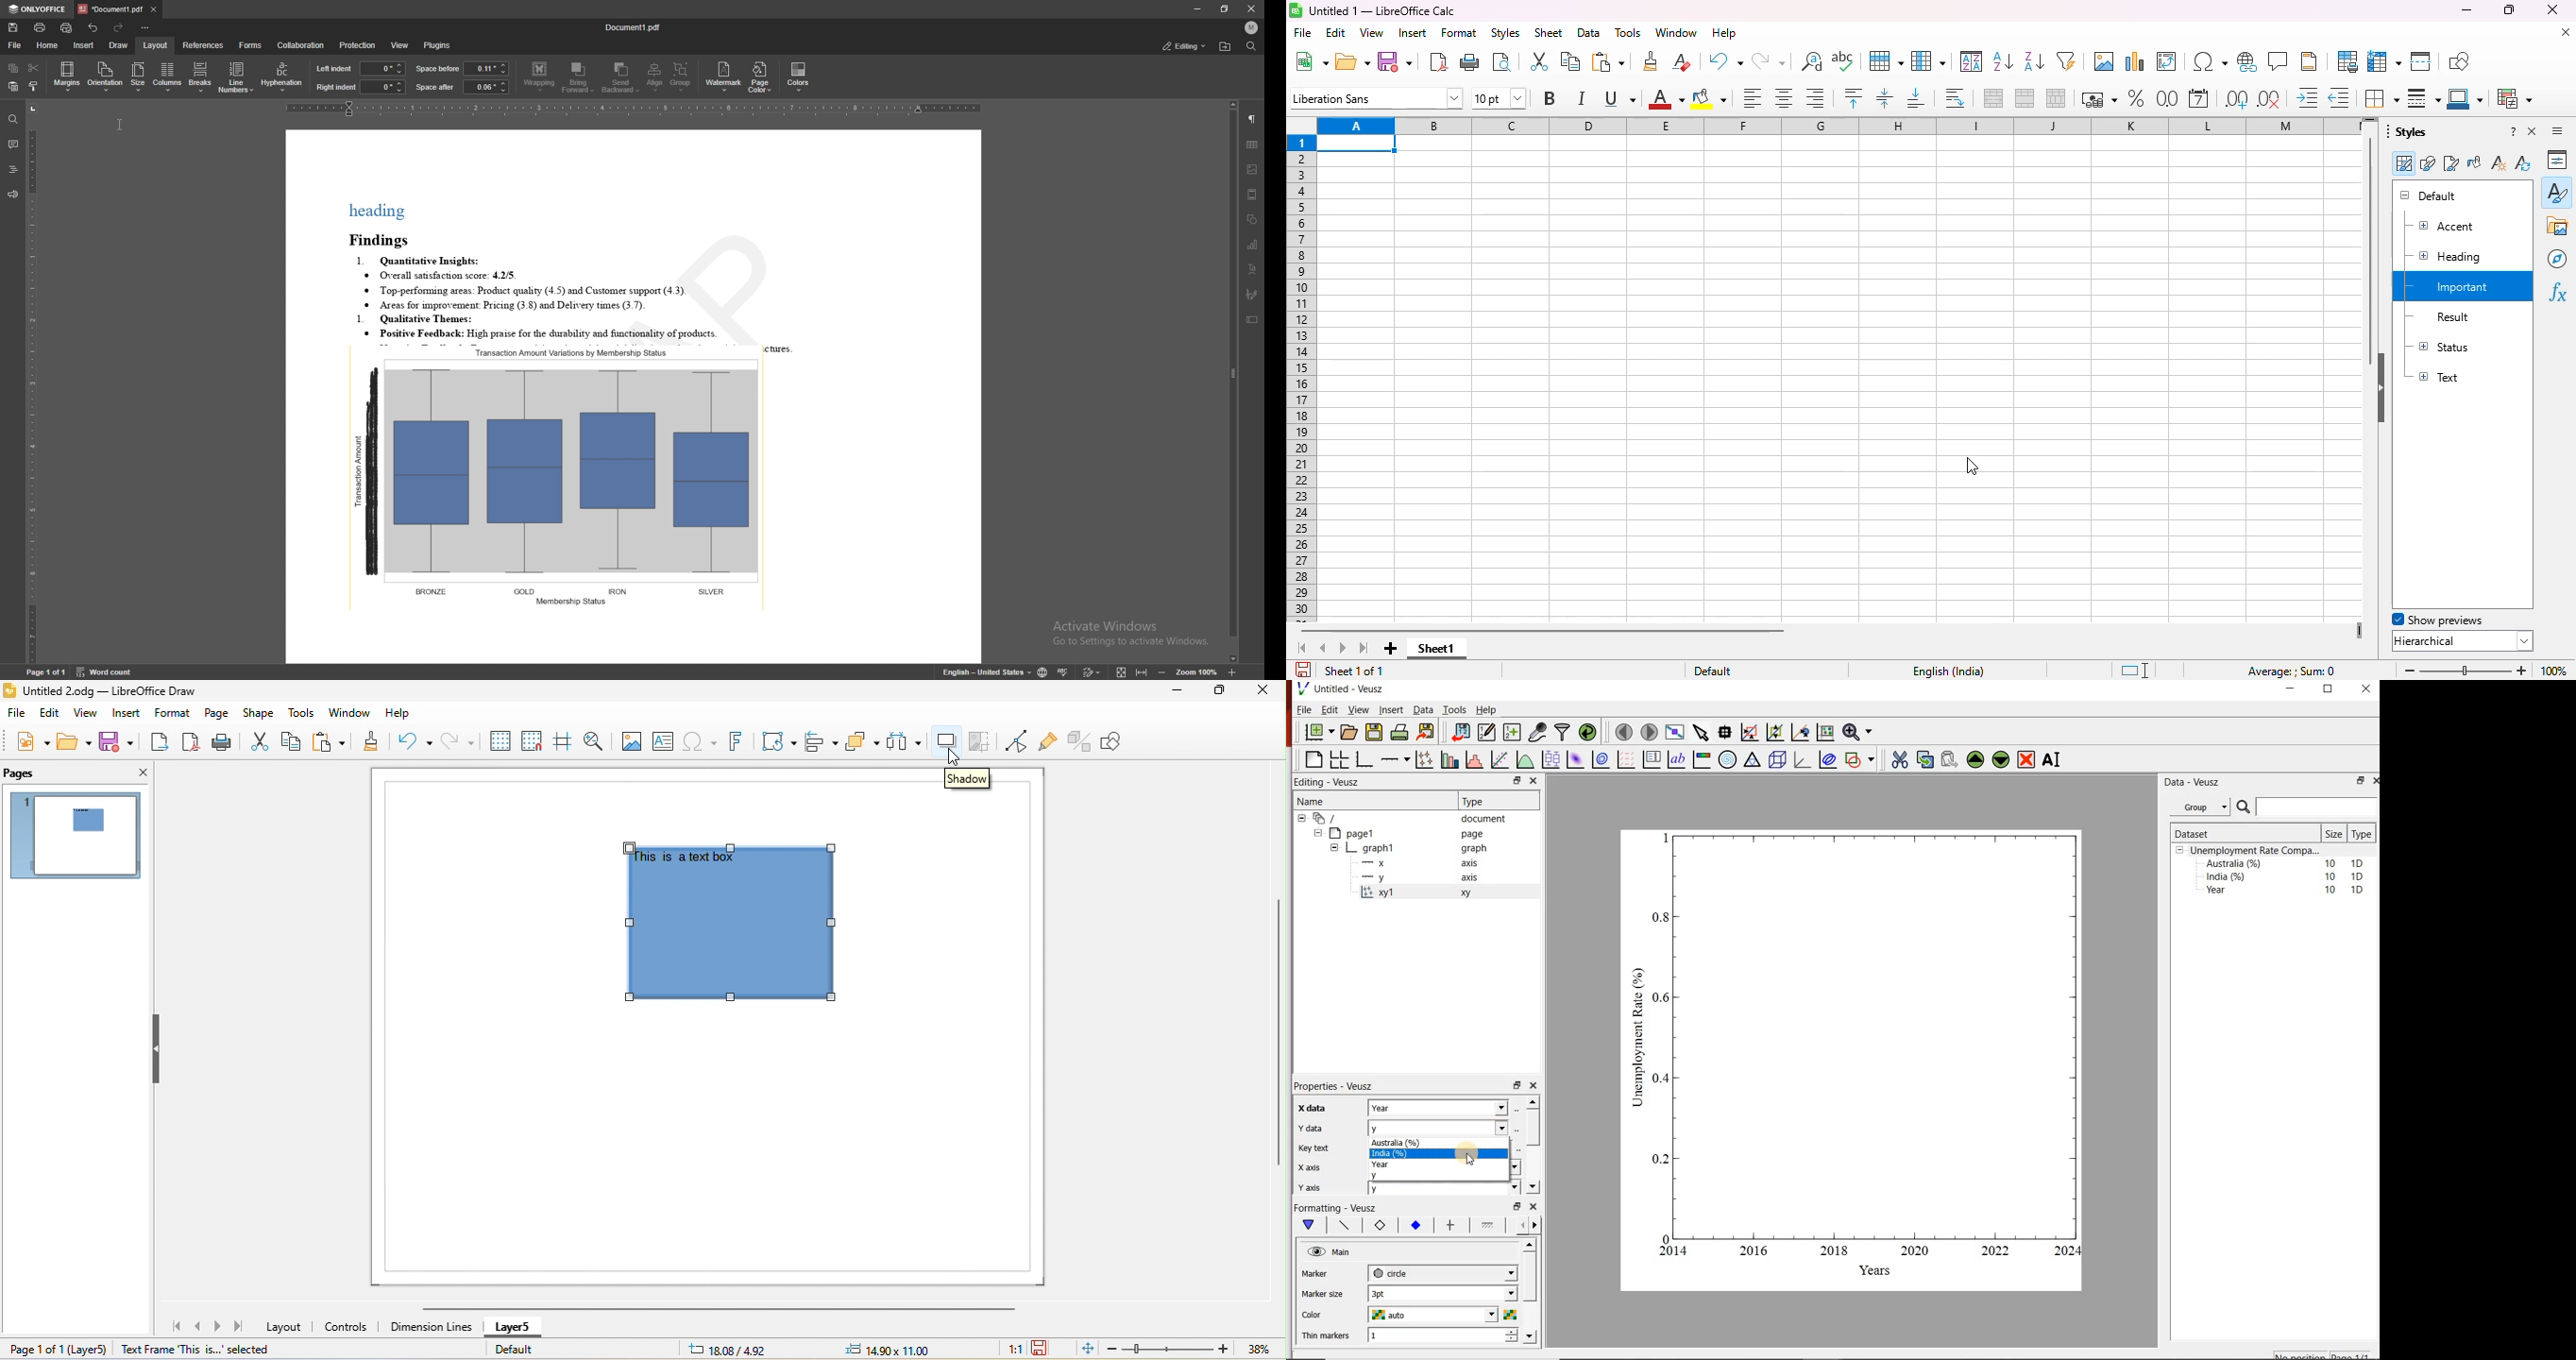  What do you see at coordinates (1437, 1154) in the screenshot?
I see `India (%)` at bounding box center [1437, 1154].